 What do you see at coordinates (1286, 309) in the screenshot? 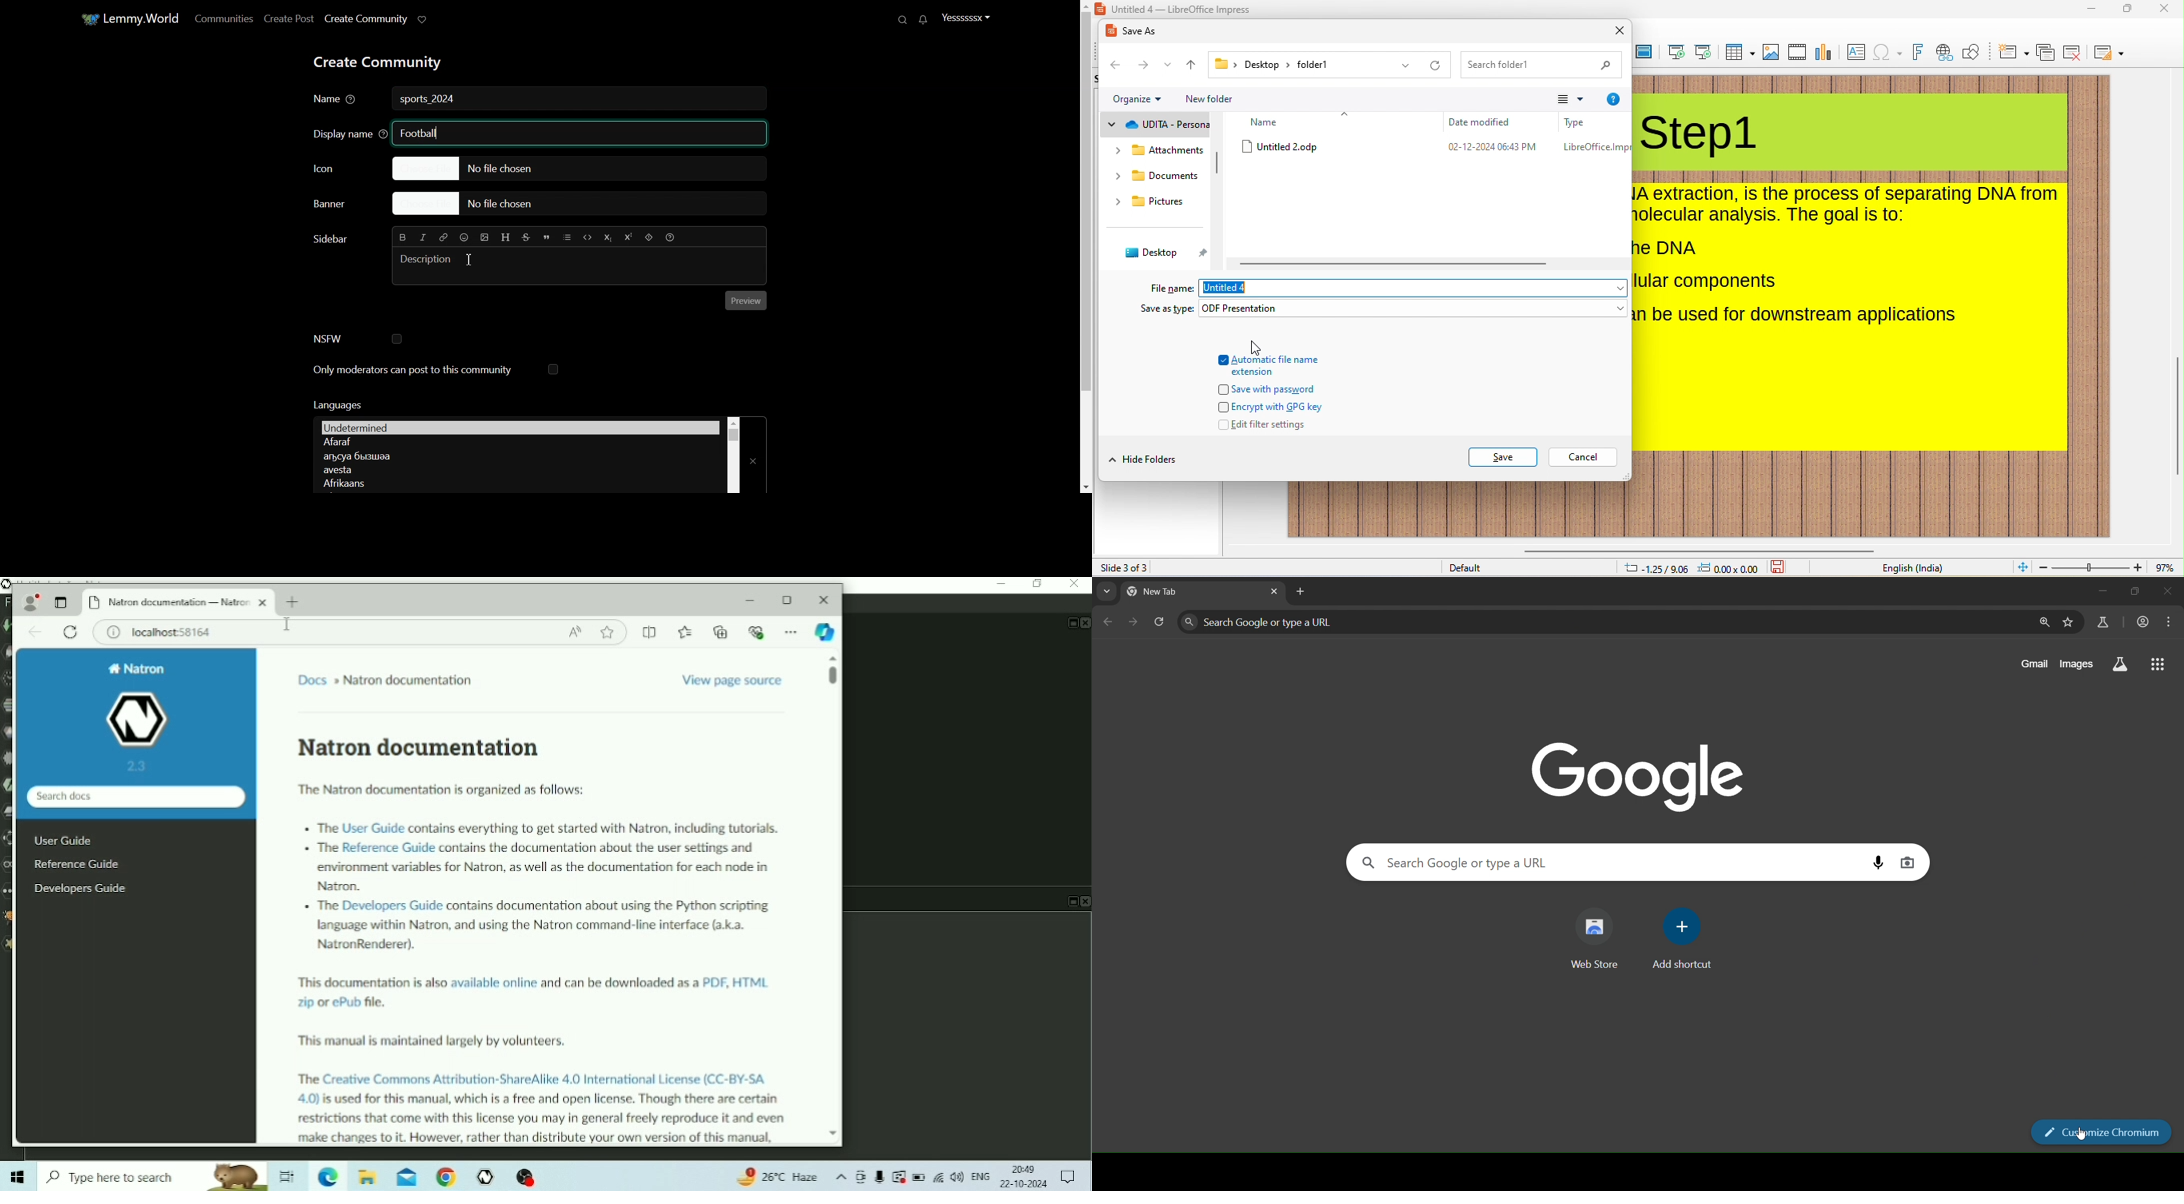
I see `type` at bounding box center [1286, 309].